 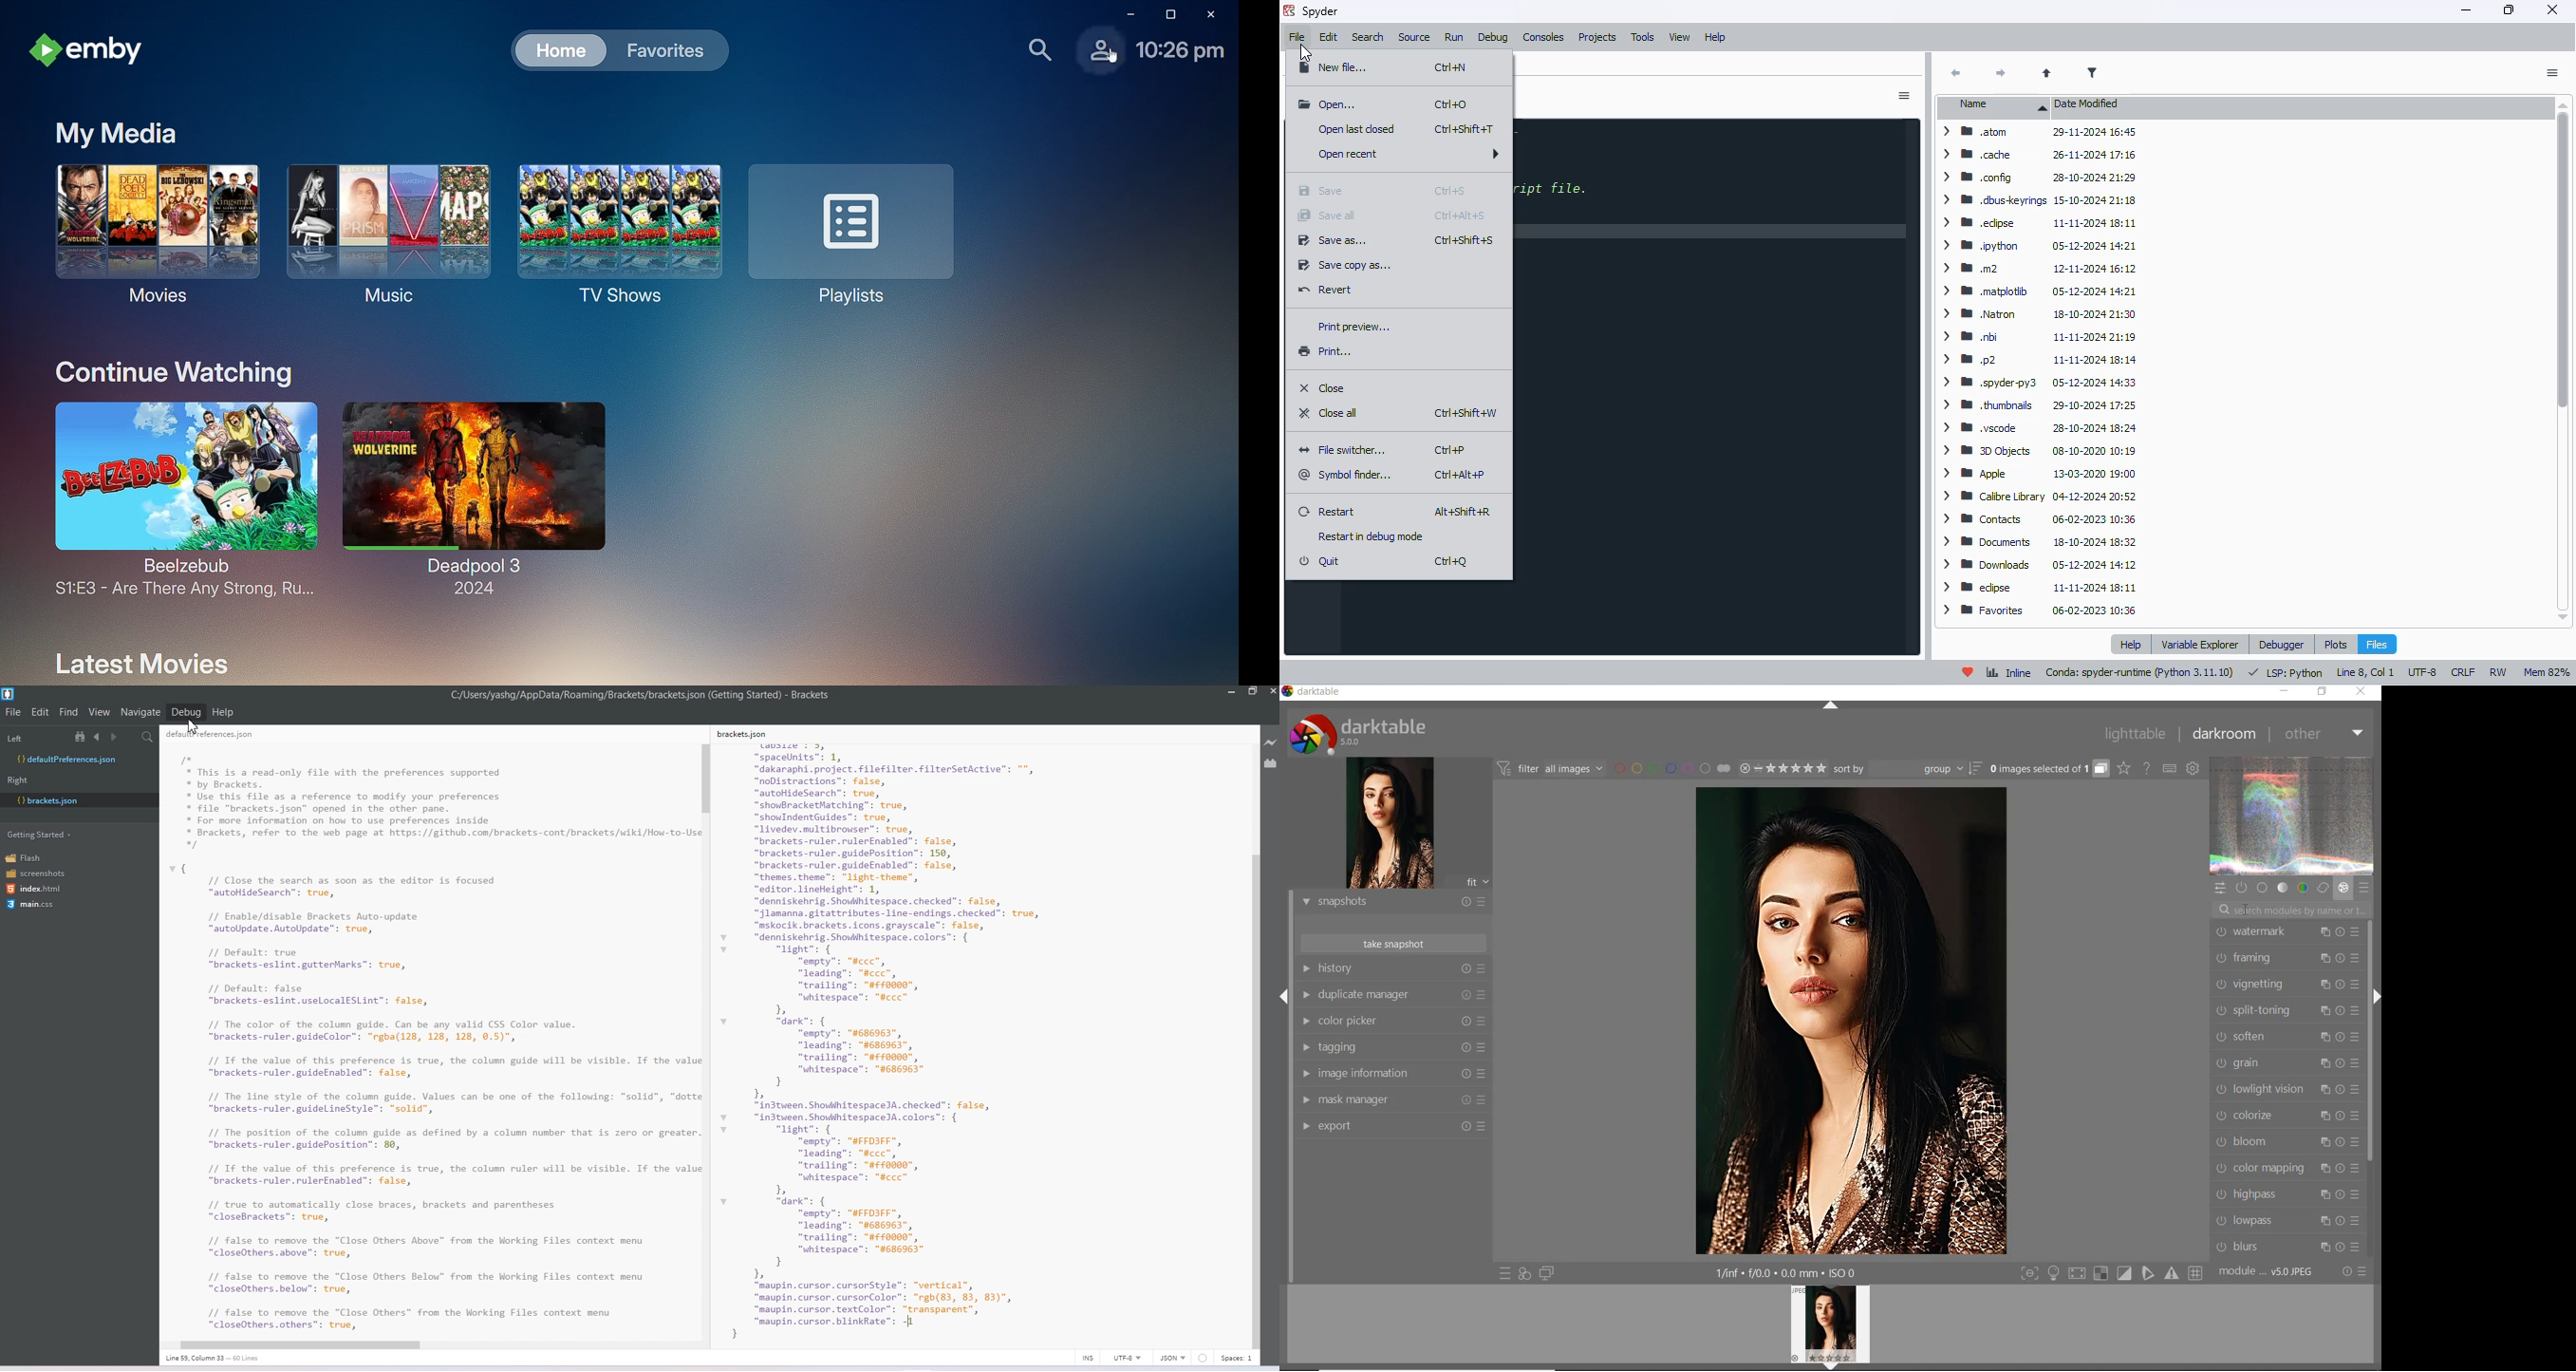 What do you see at coordinates (1465, 240) in the screenshot?
I see `shortcut for save as` at bounding box center [1465, 240].